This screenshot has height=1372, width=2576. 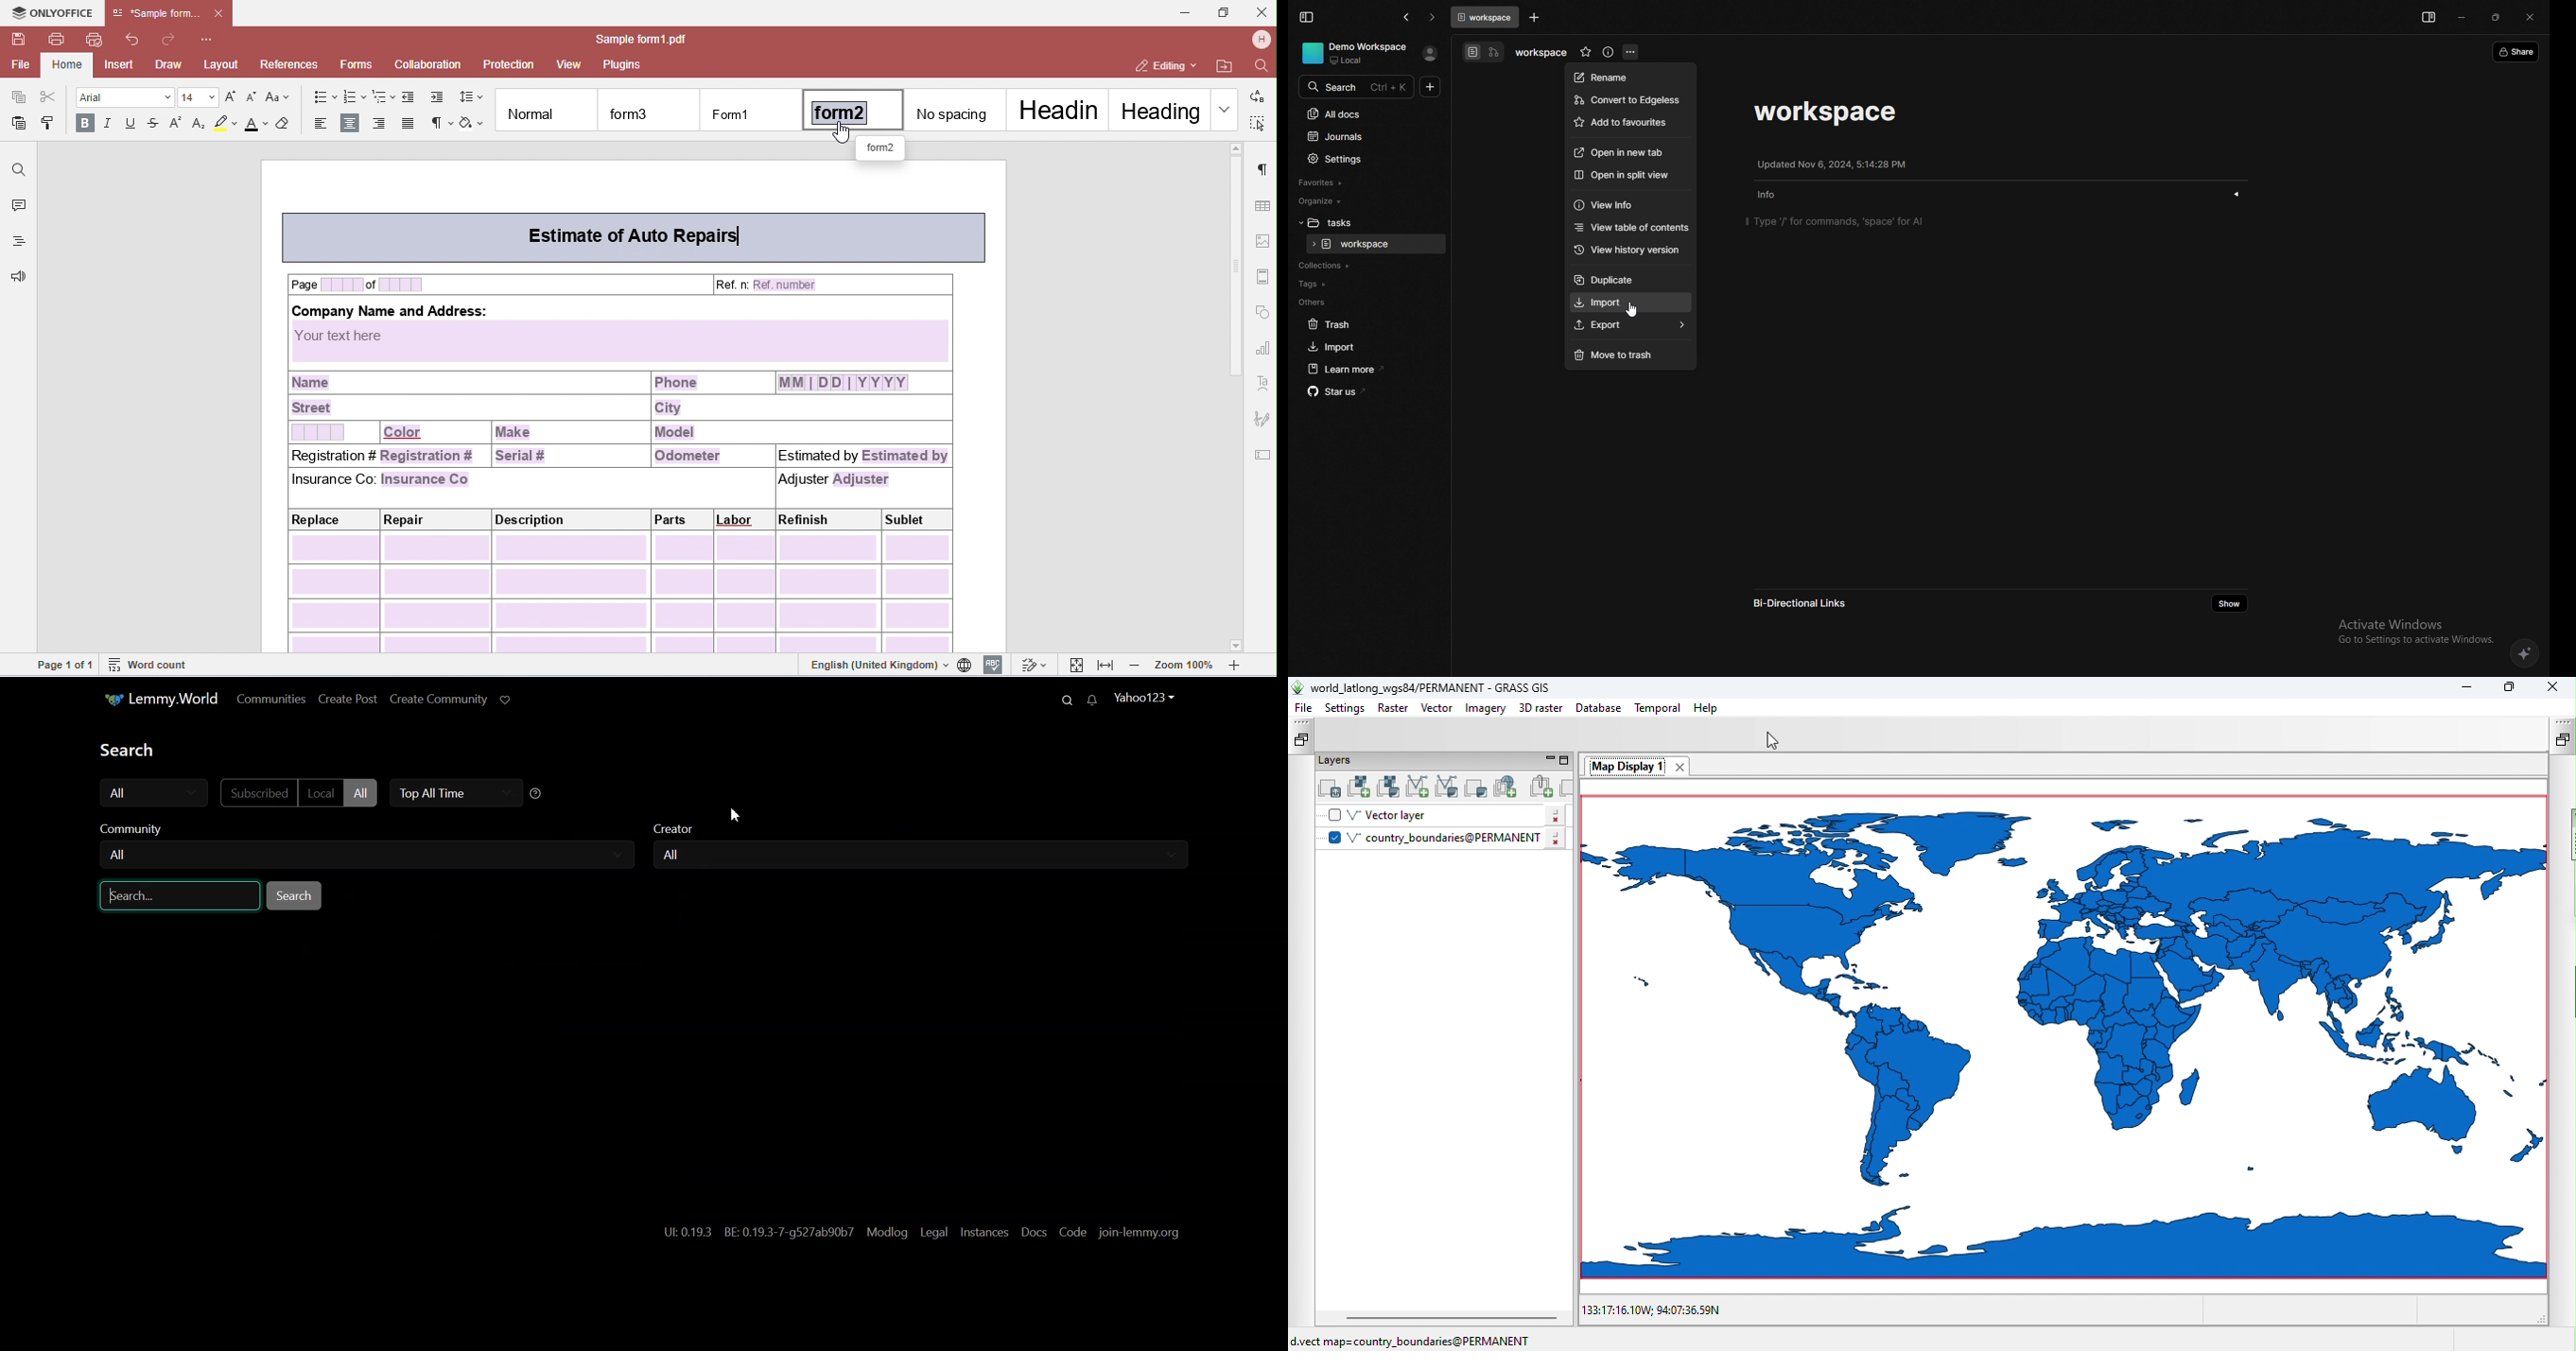 What do you see at coordinates (1376, 244) in the screenshot?
I see `task` at bounding box center [1376, 244].